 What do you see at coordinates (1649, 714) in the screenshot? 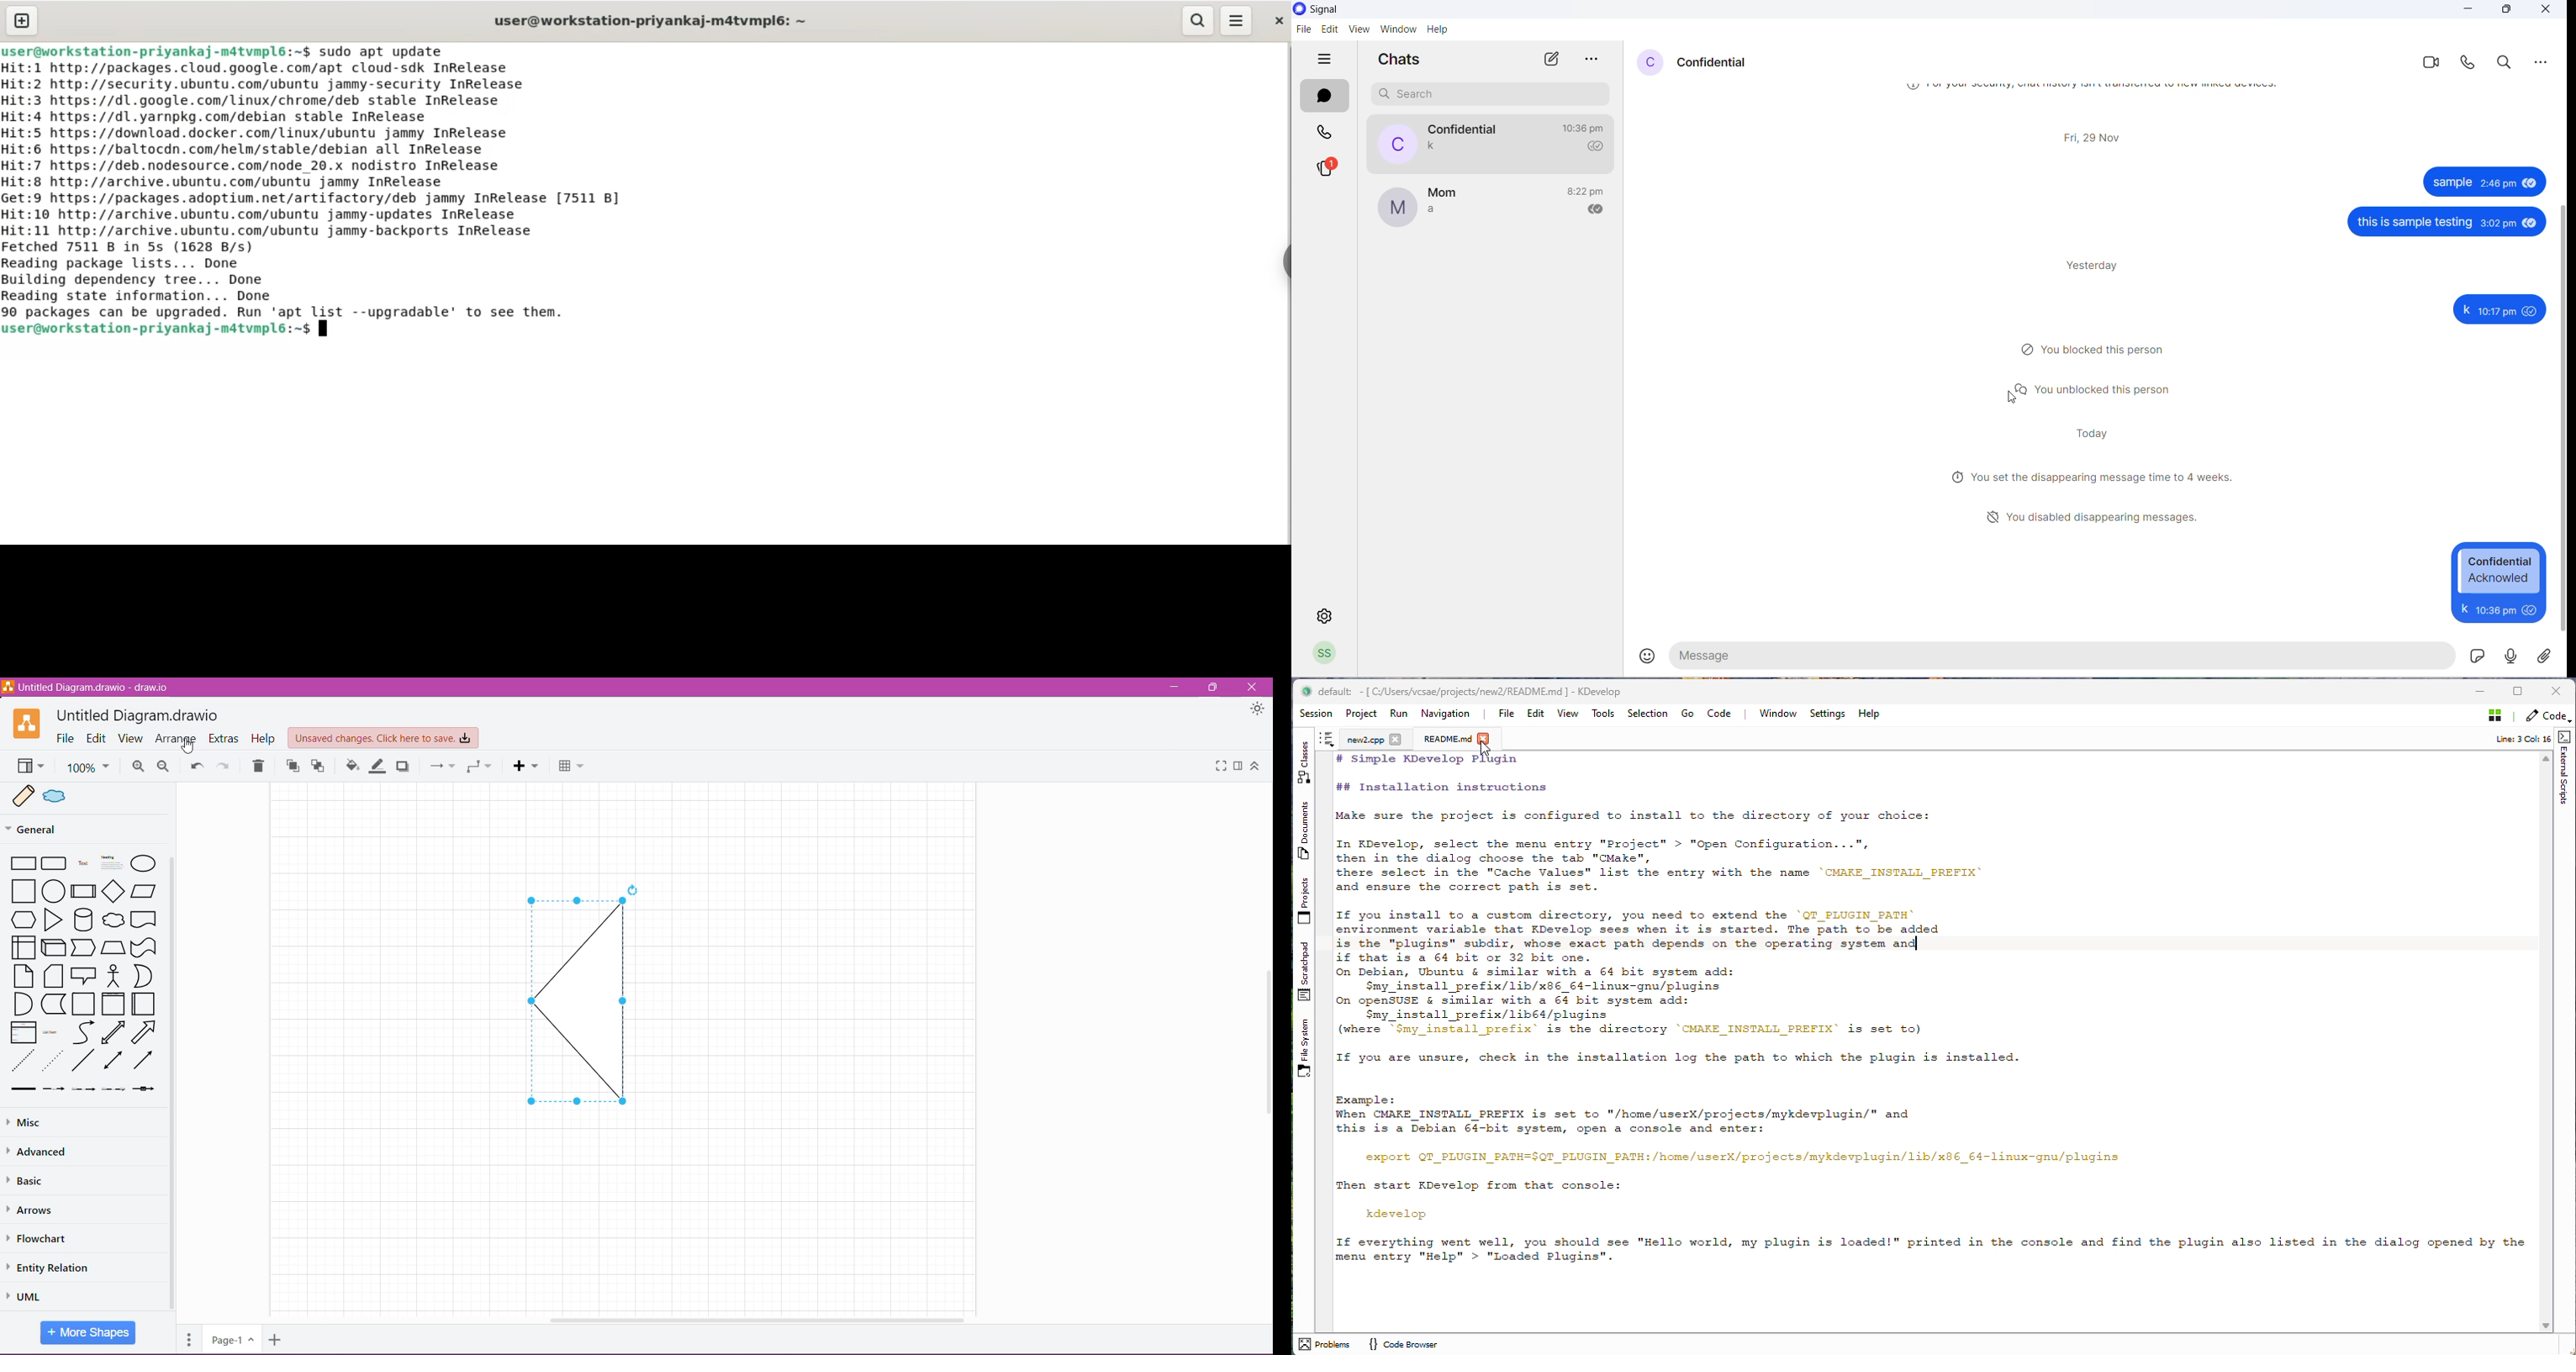
I see `Selection` at bounding box center [1649, 714].